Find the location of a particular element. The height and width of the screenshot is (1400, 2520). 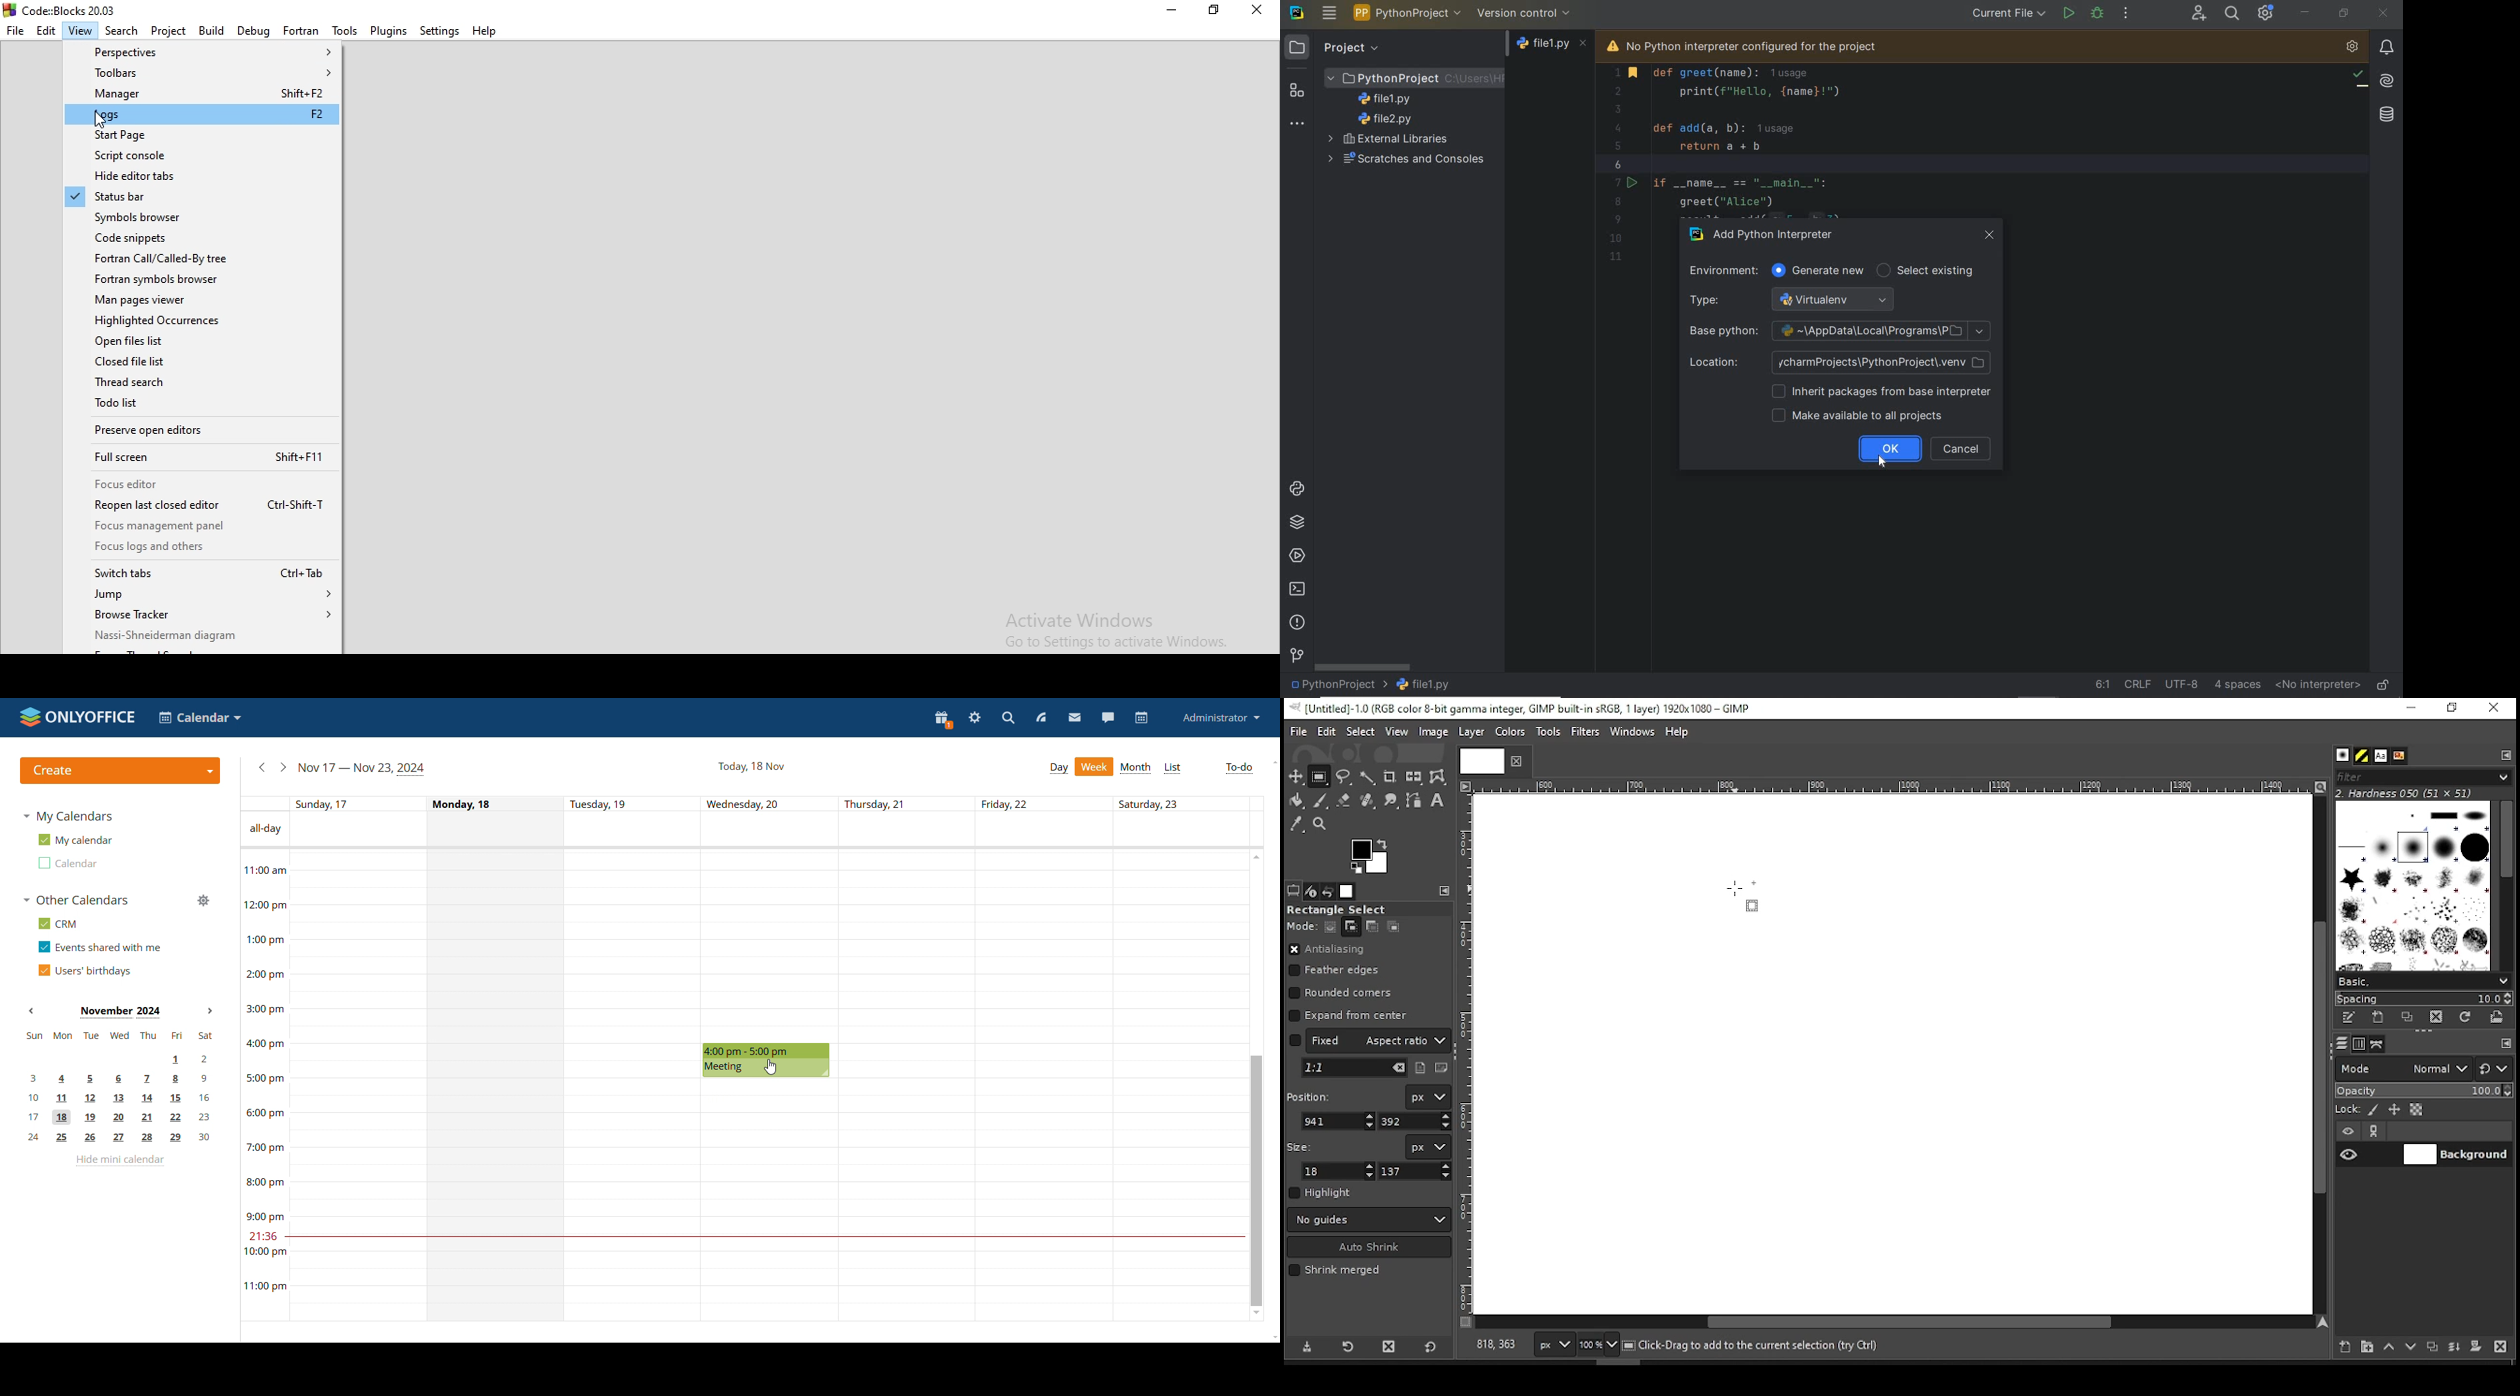

x is located at coordinates (1339, 1121).